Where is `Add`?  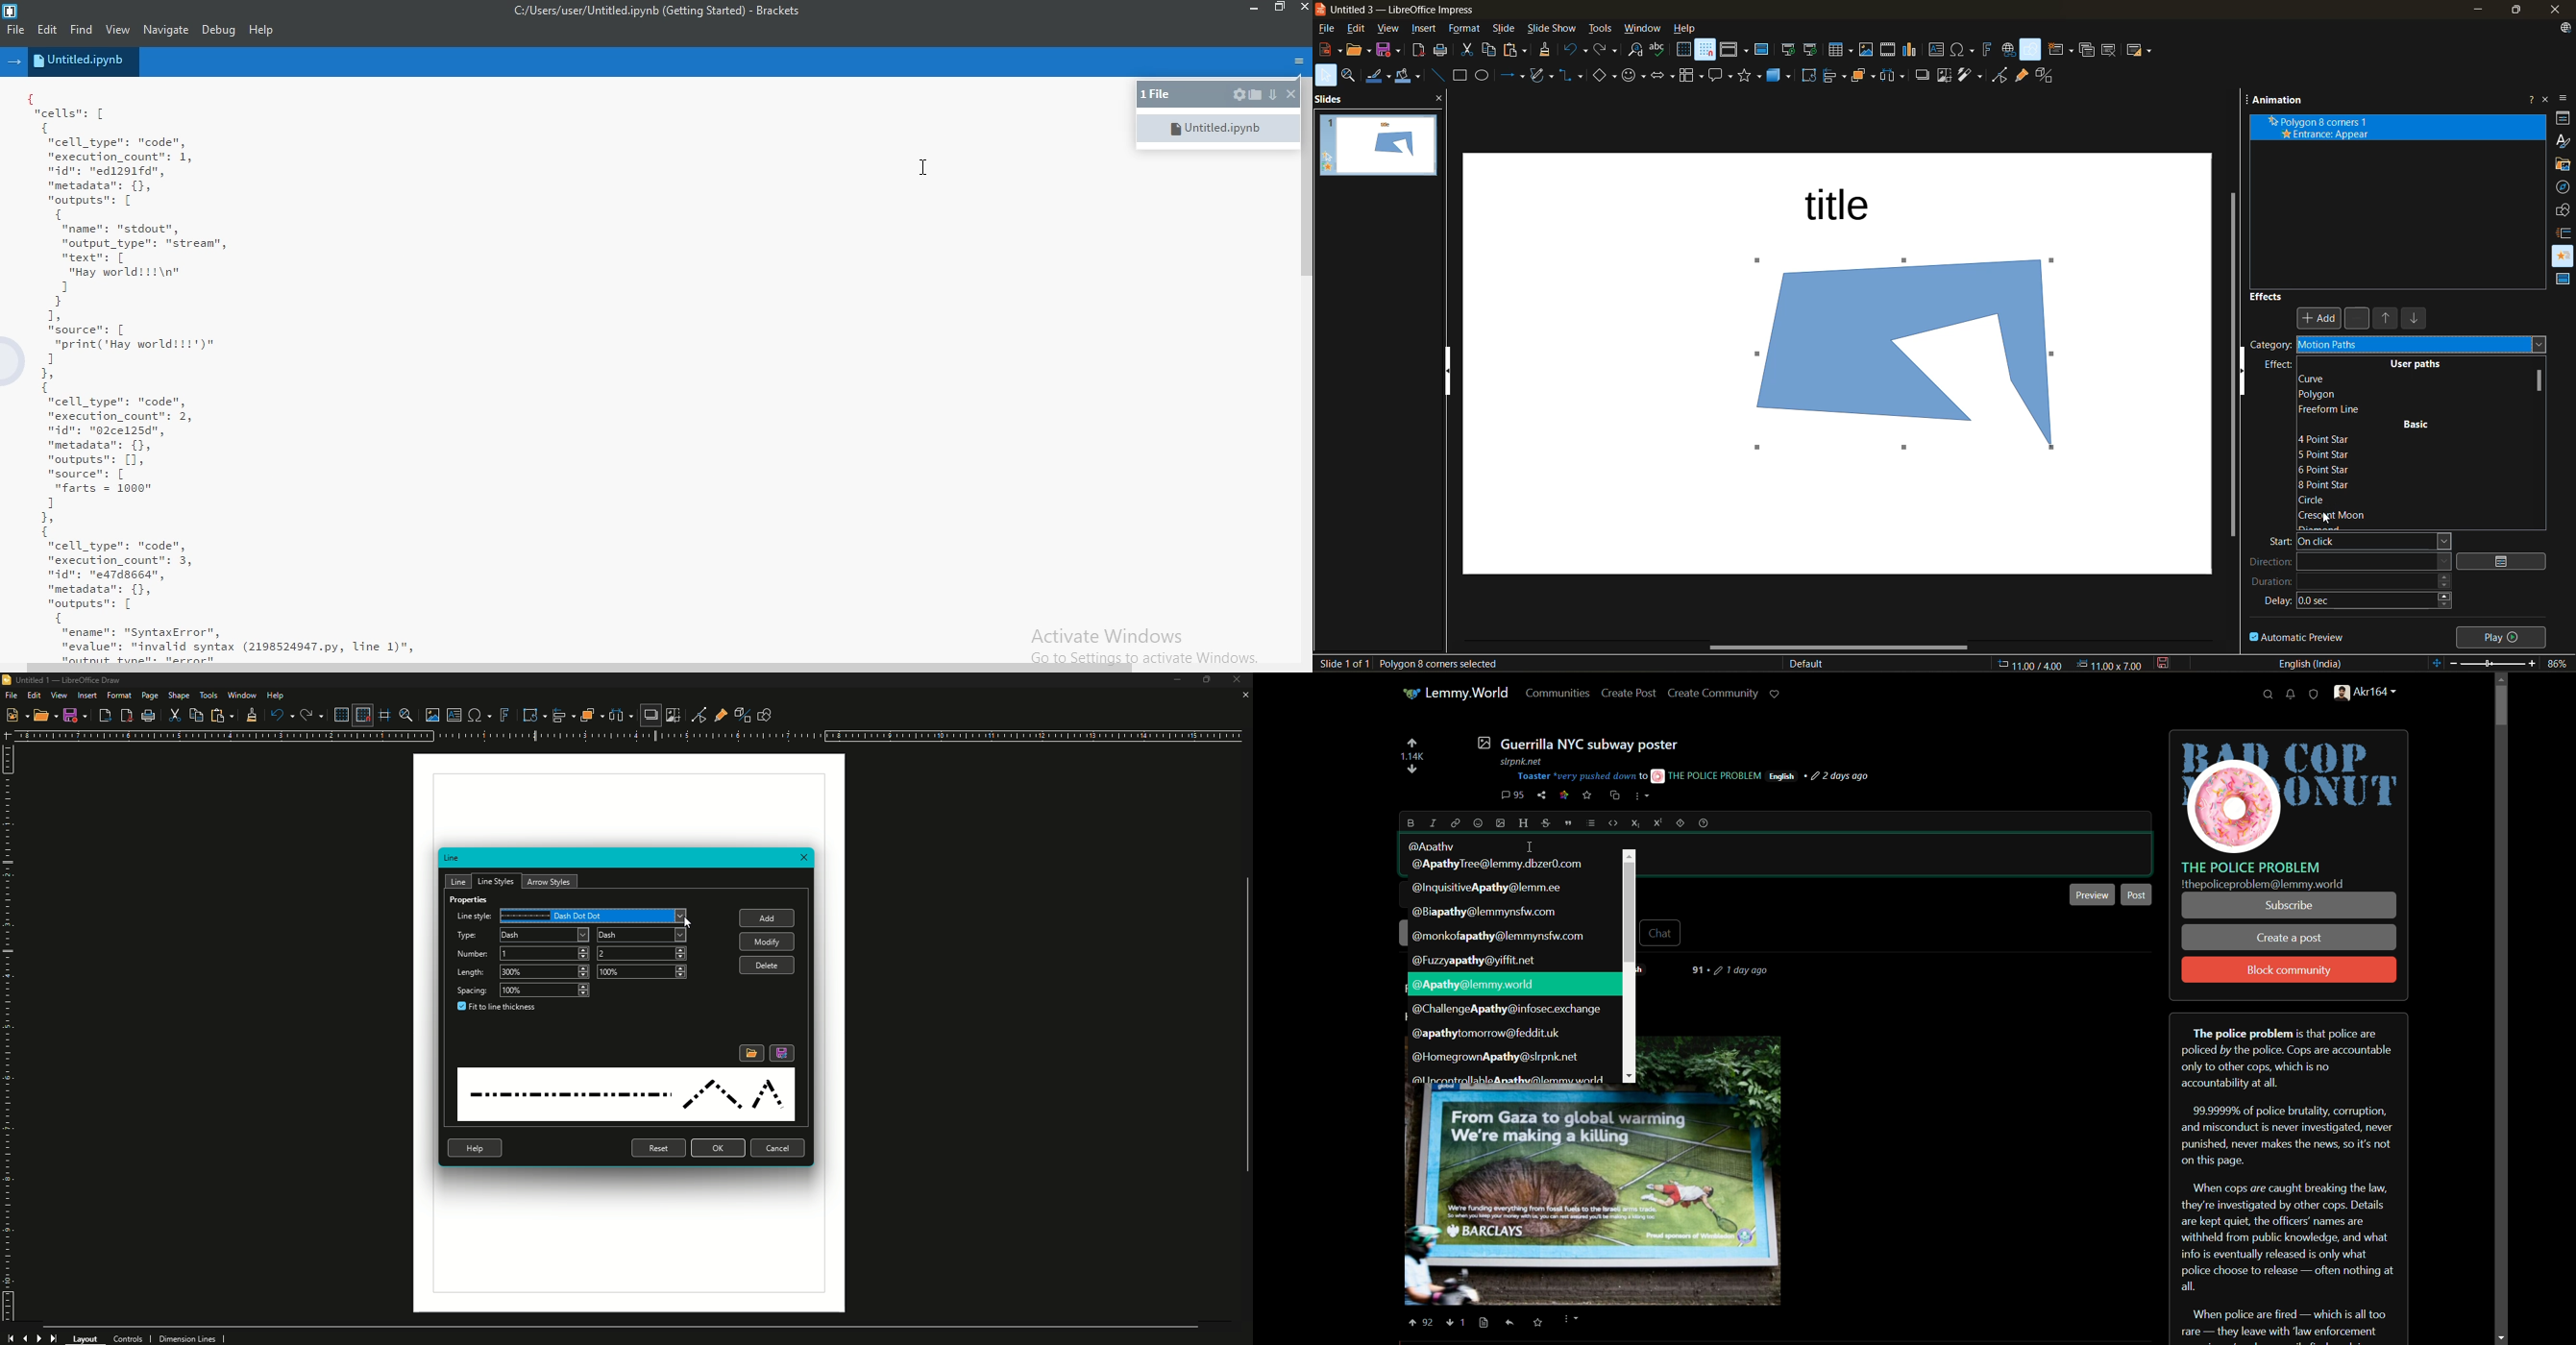
Add is located at coordinates (2321, 320).